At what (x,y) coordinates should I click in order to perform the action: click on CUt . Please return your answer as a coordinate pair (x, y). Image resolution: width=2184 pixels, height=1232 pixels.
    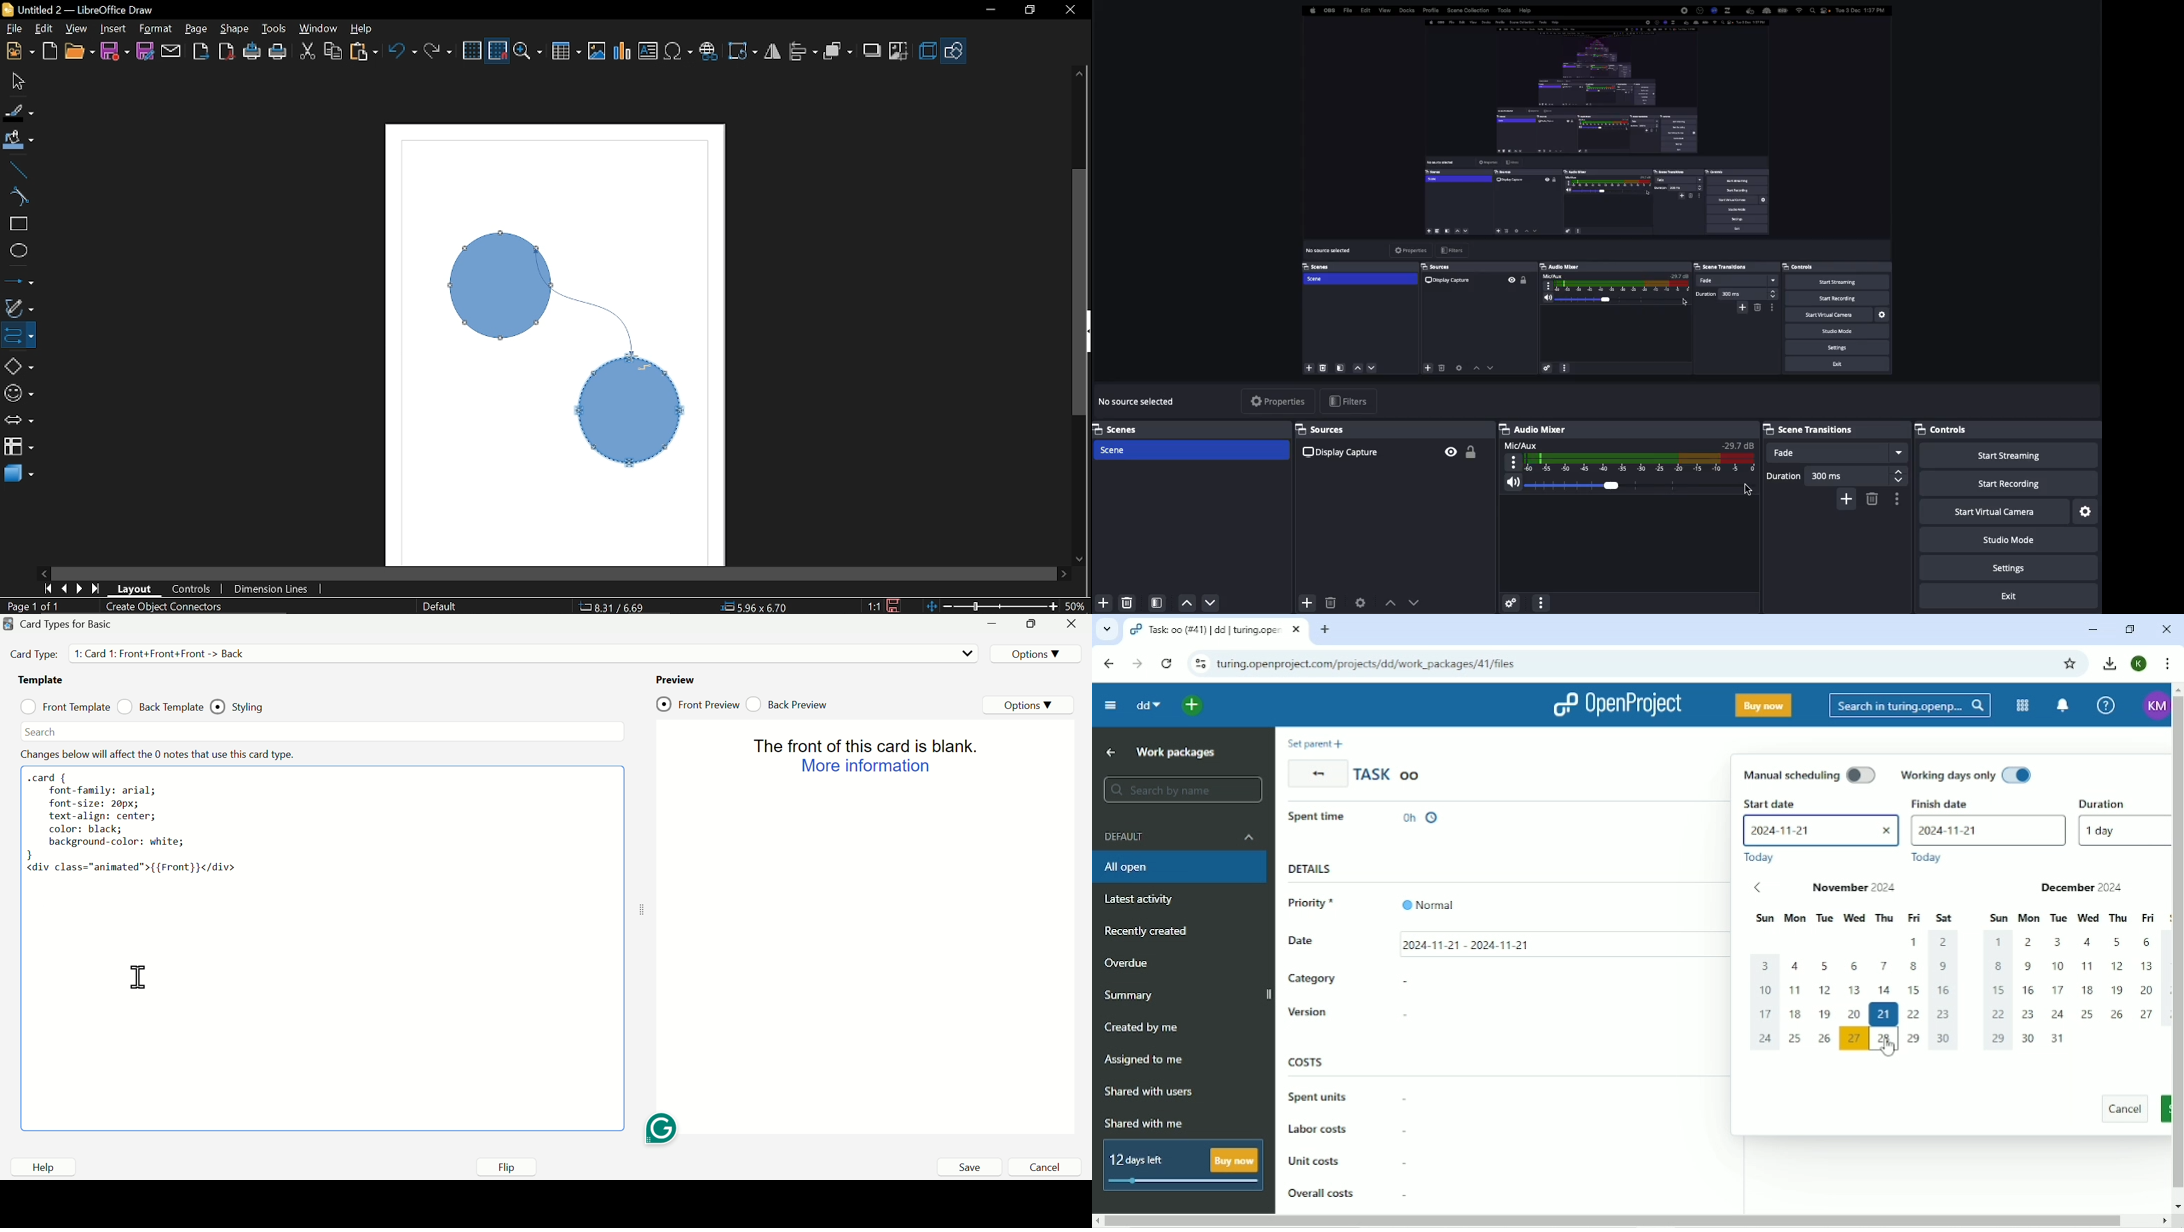
    Looking at the image, I should click on (308, 51).